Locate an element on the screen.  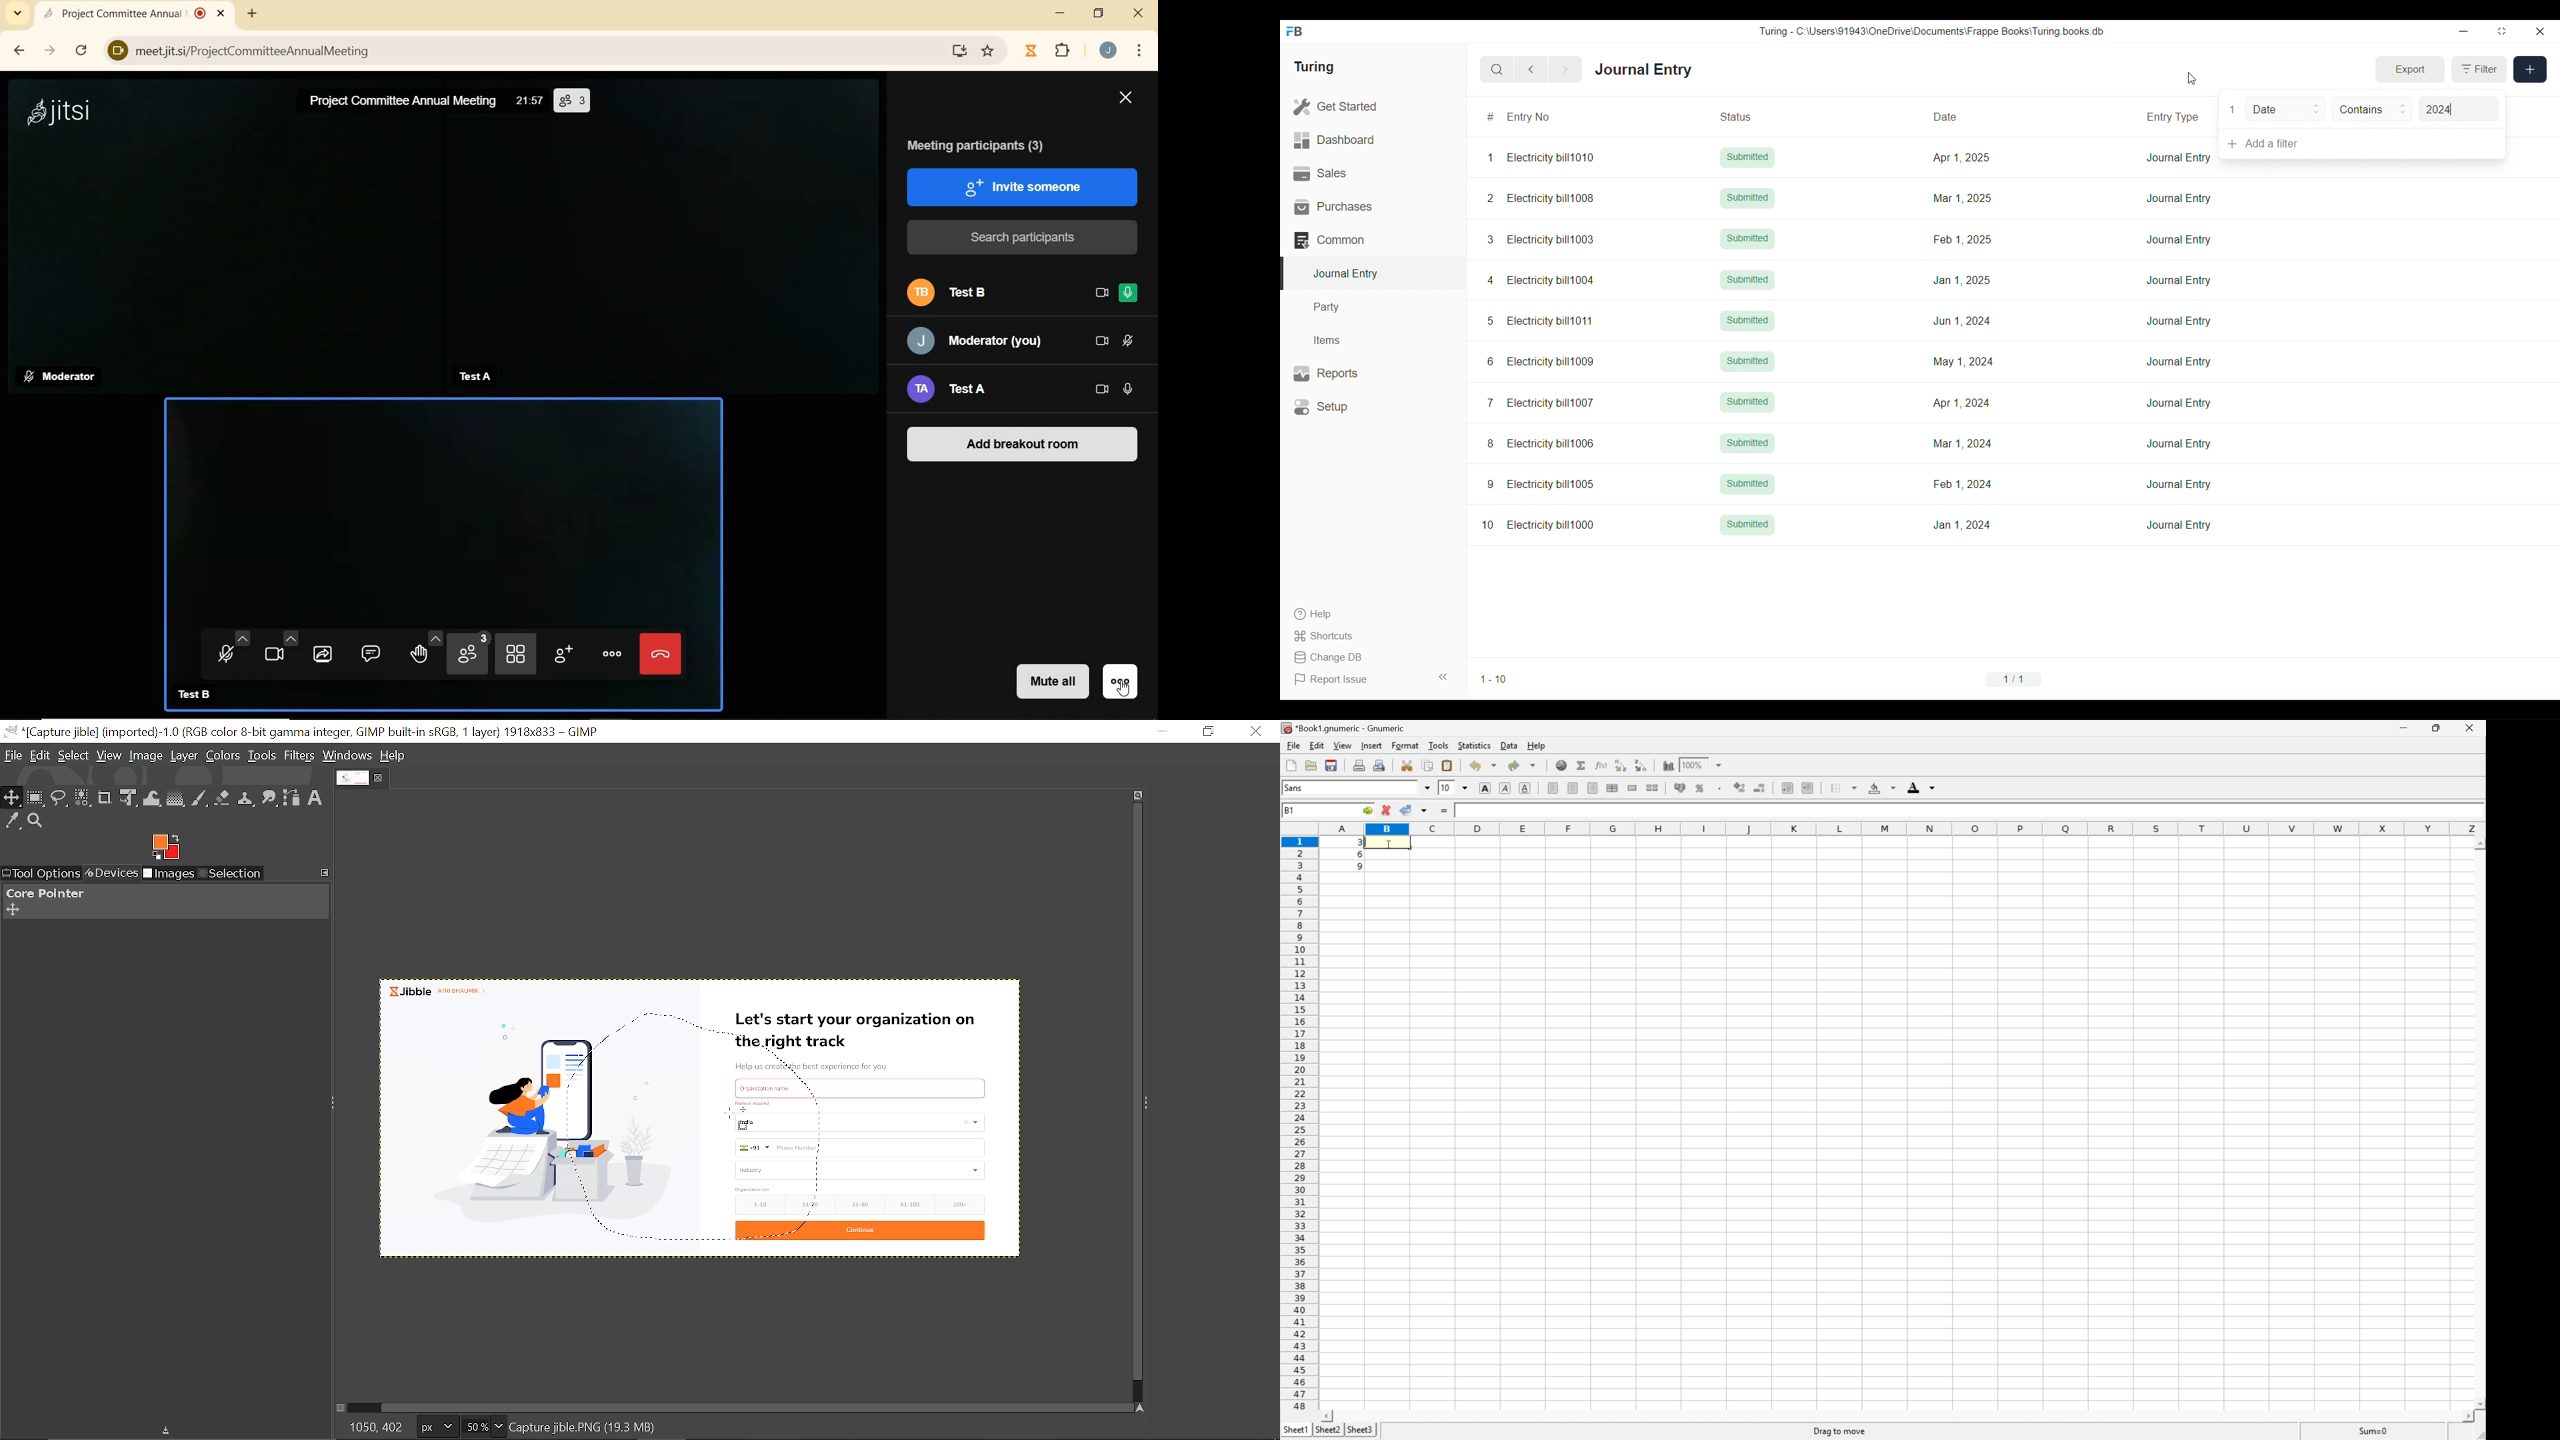
Journal Entry is located at coordinates (2179, 485).